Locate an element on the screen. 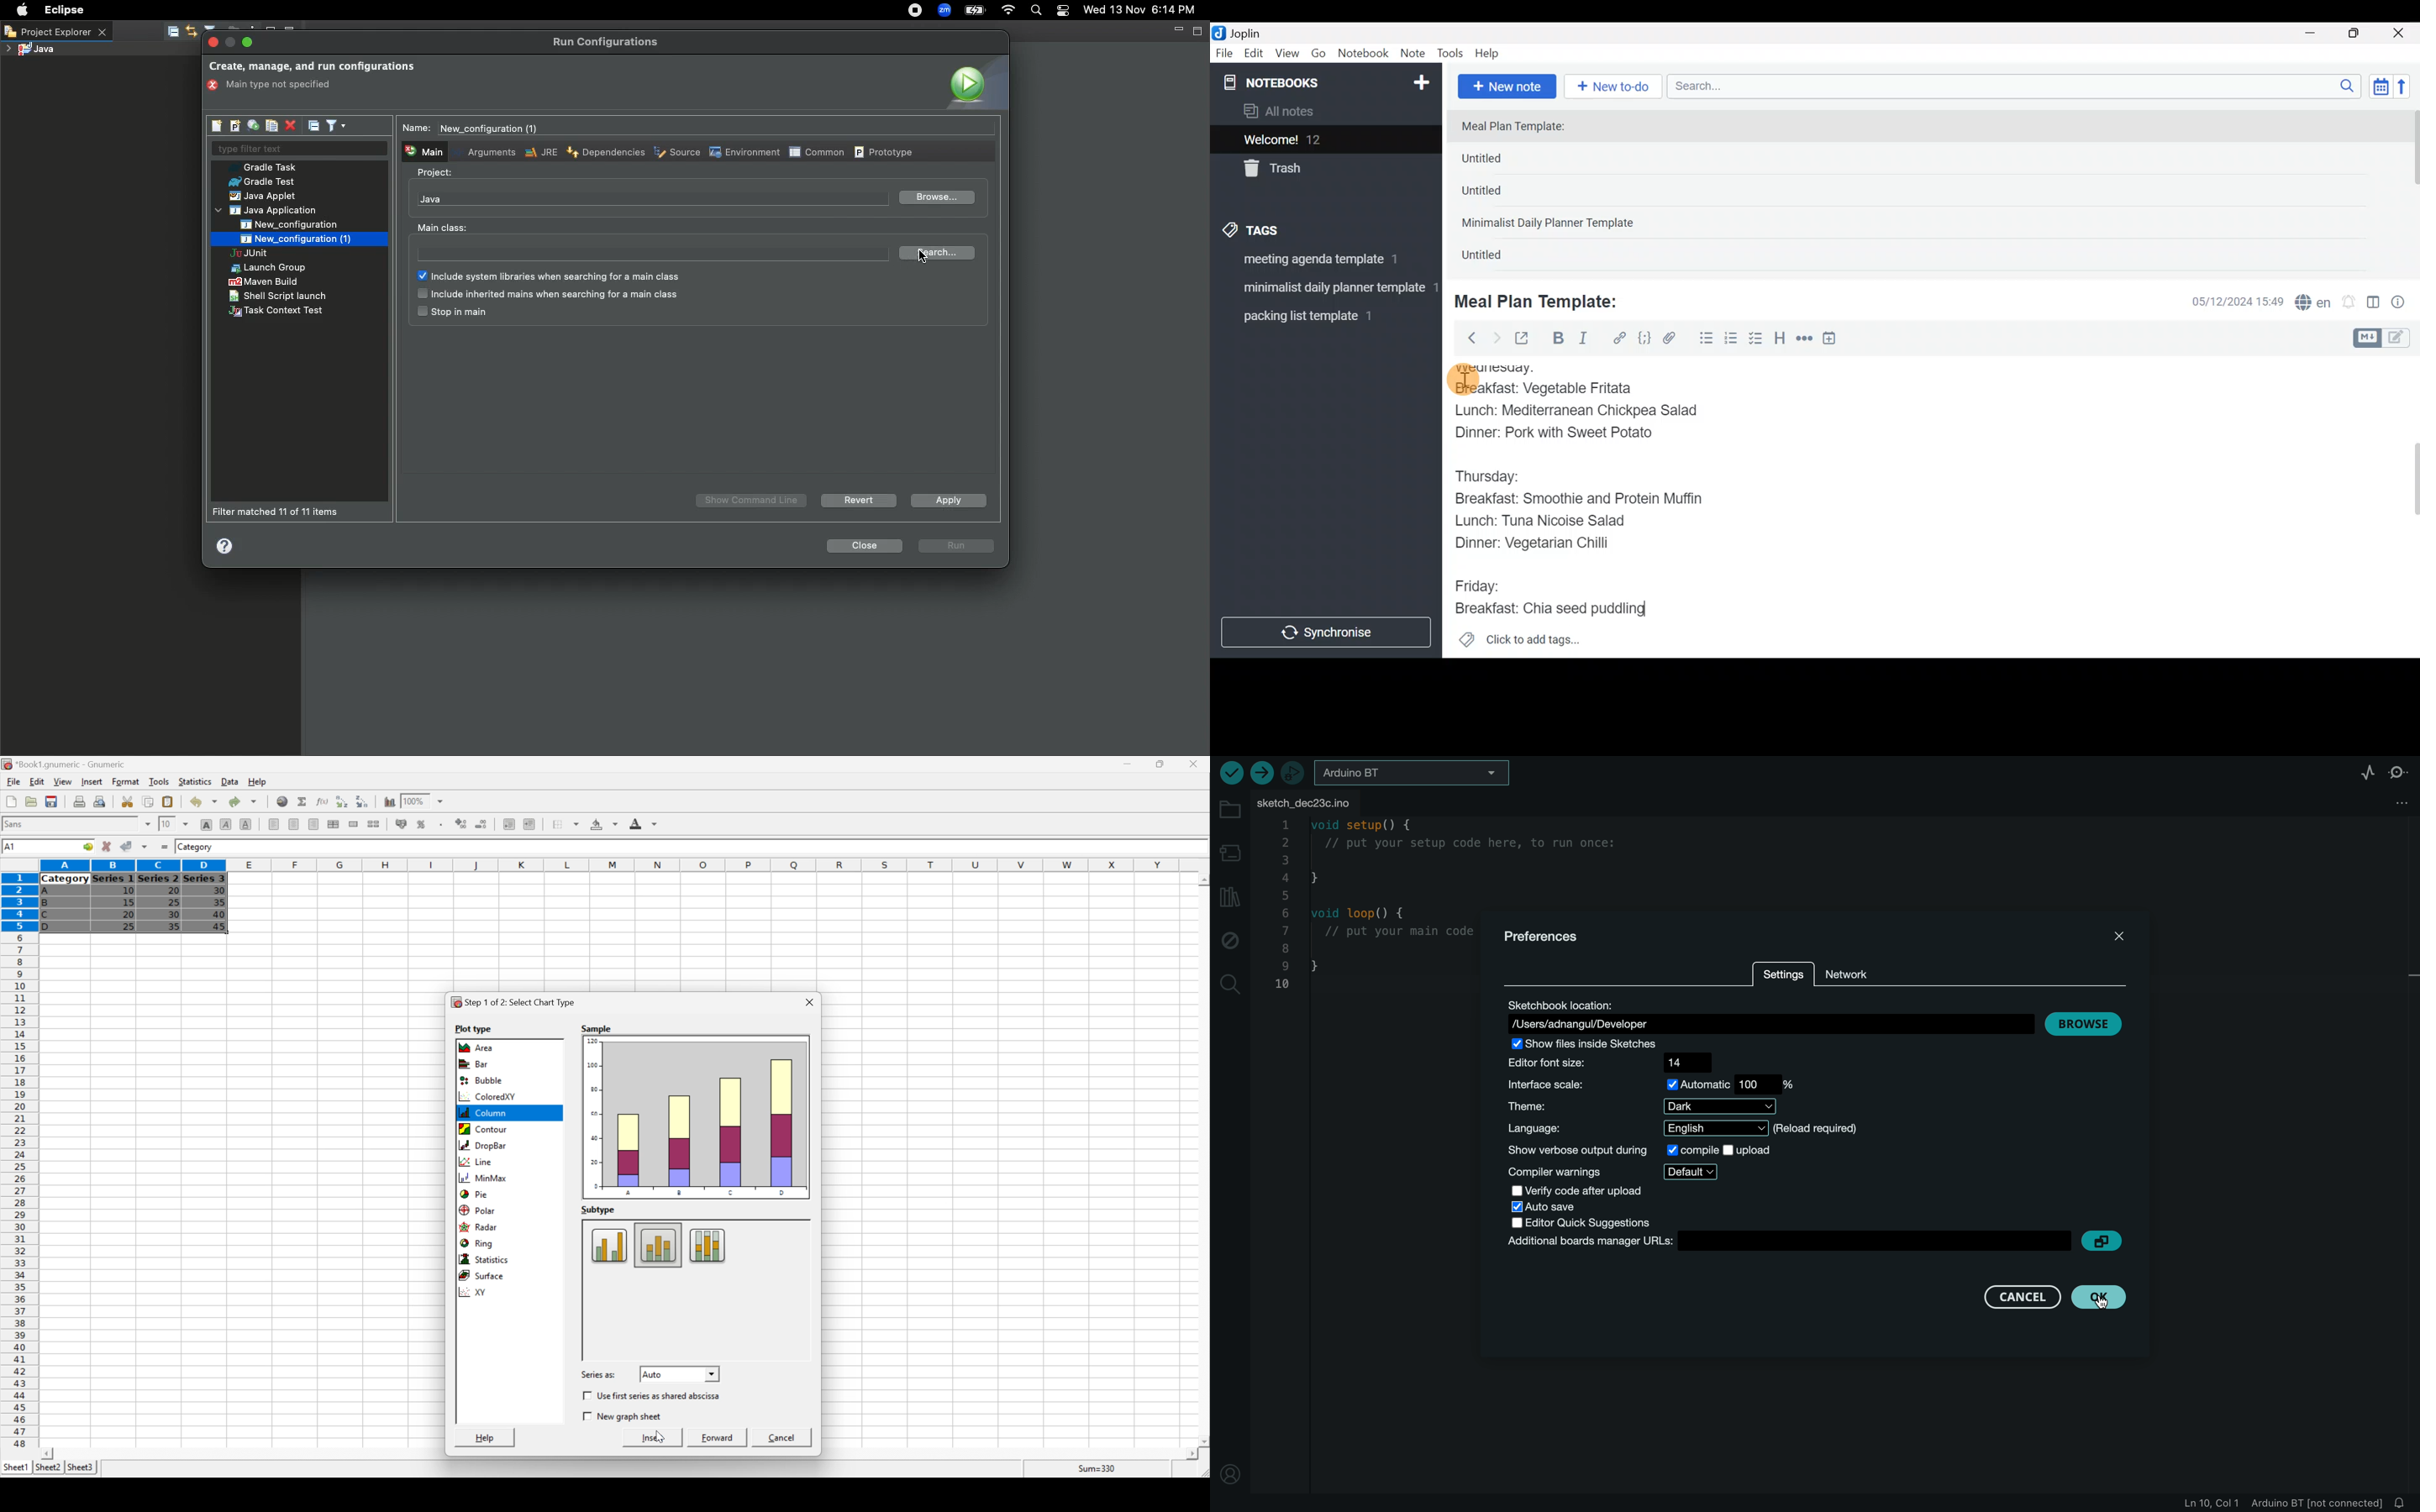  Cursor is located at coordinates (659, 1438).